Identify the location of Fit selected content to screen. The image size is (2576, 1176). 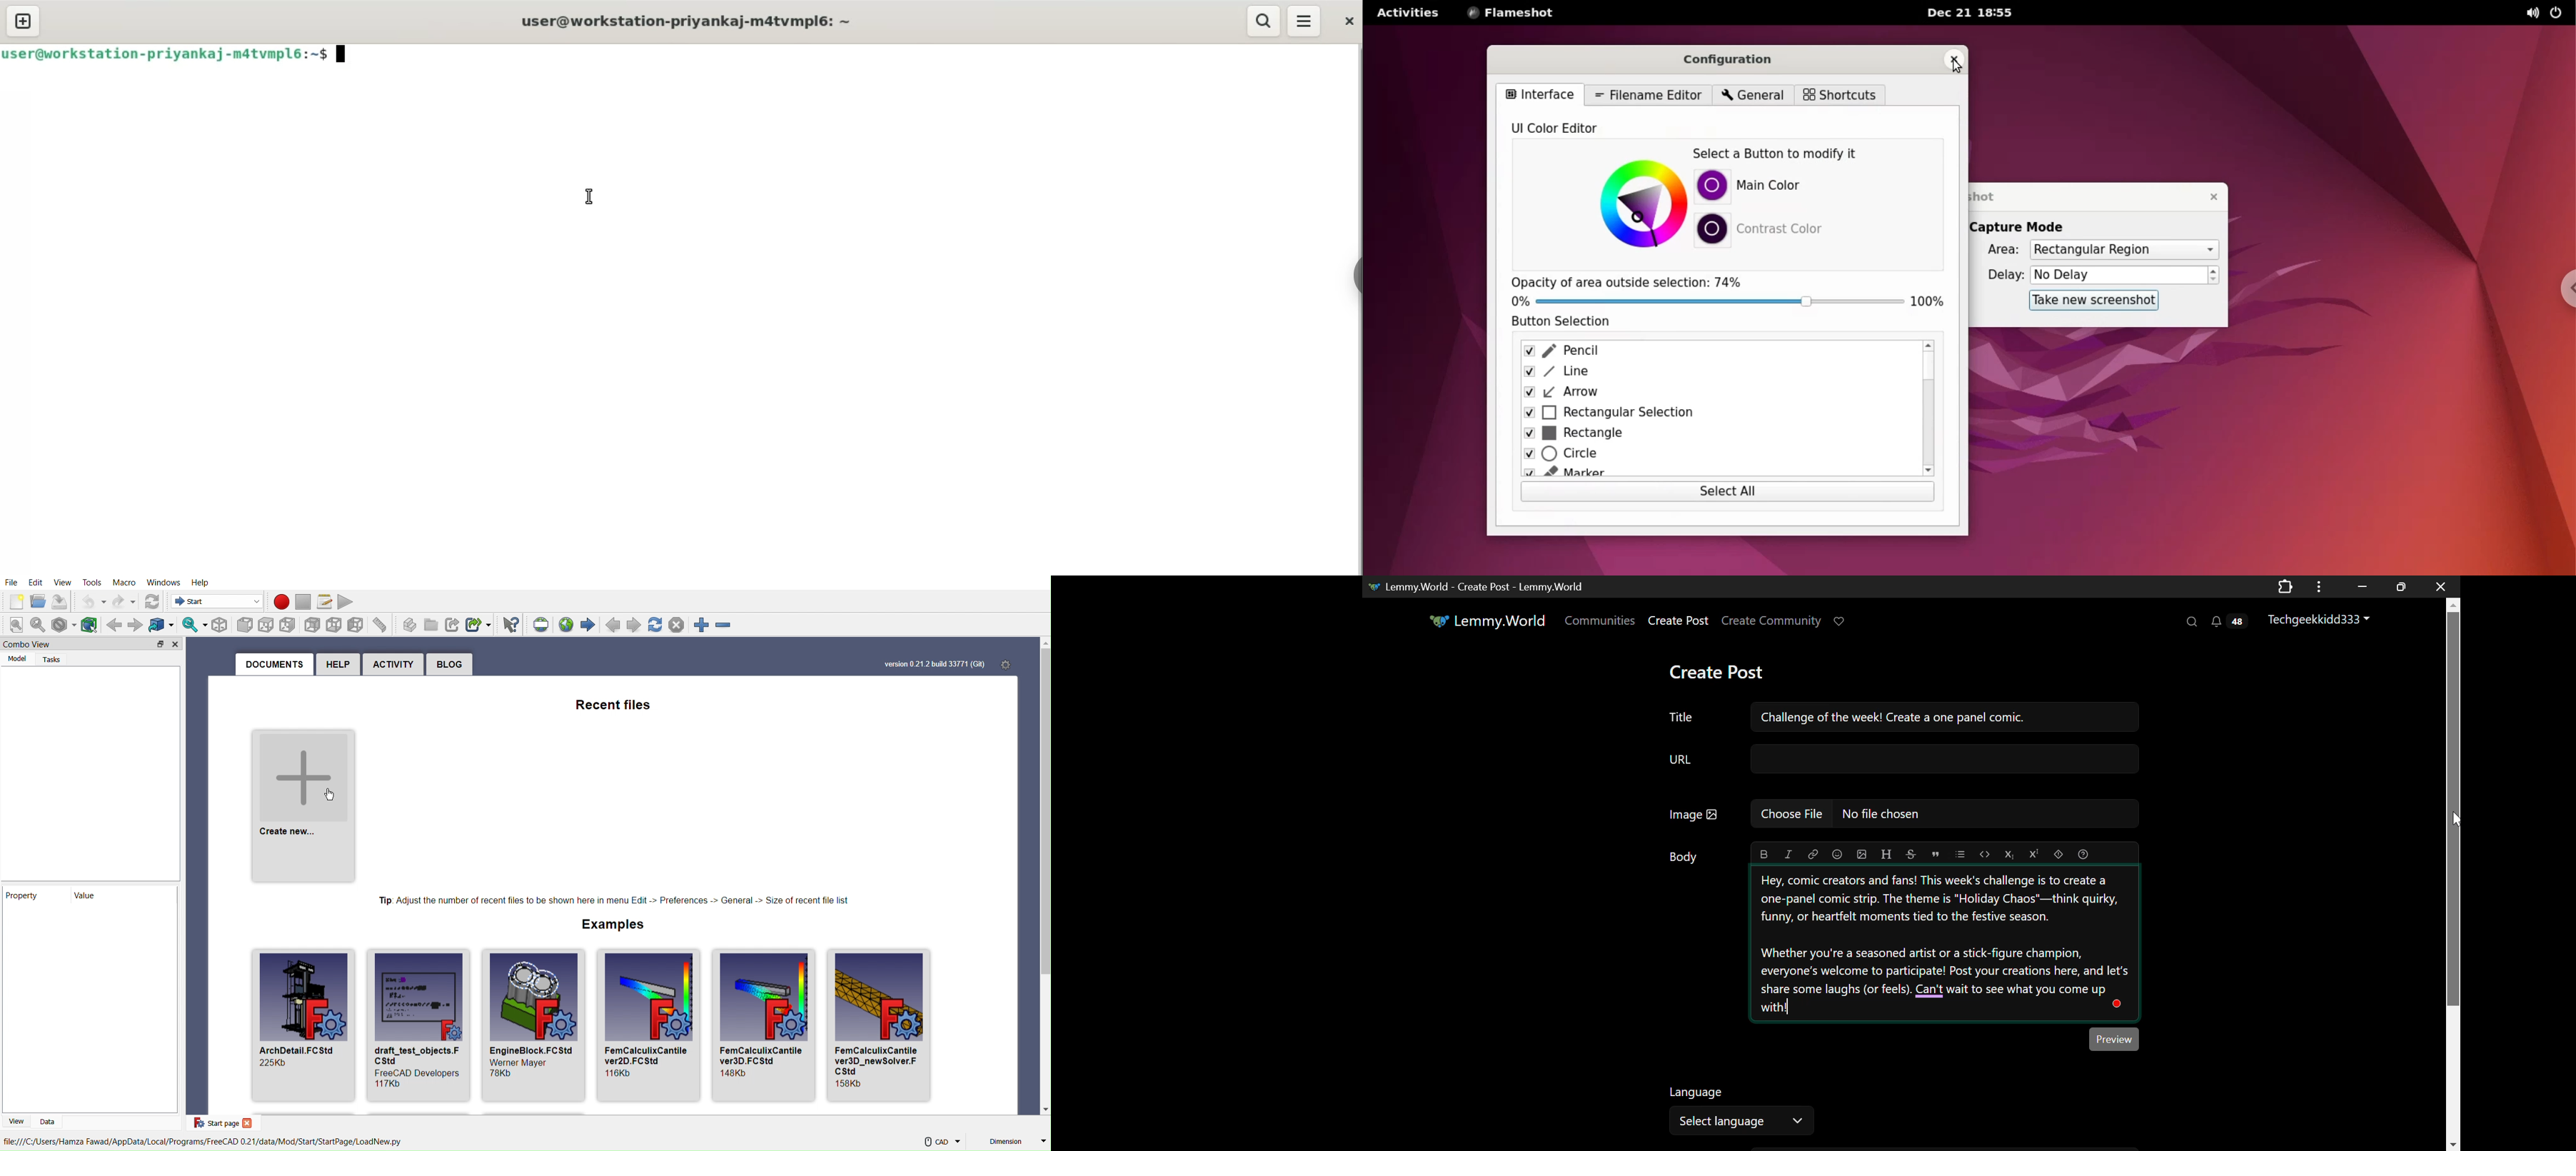
(39, 626).